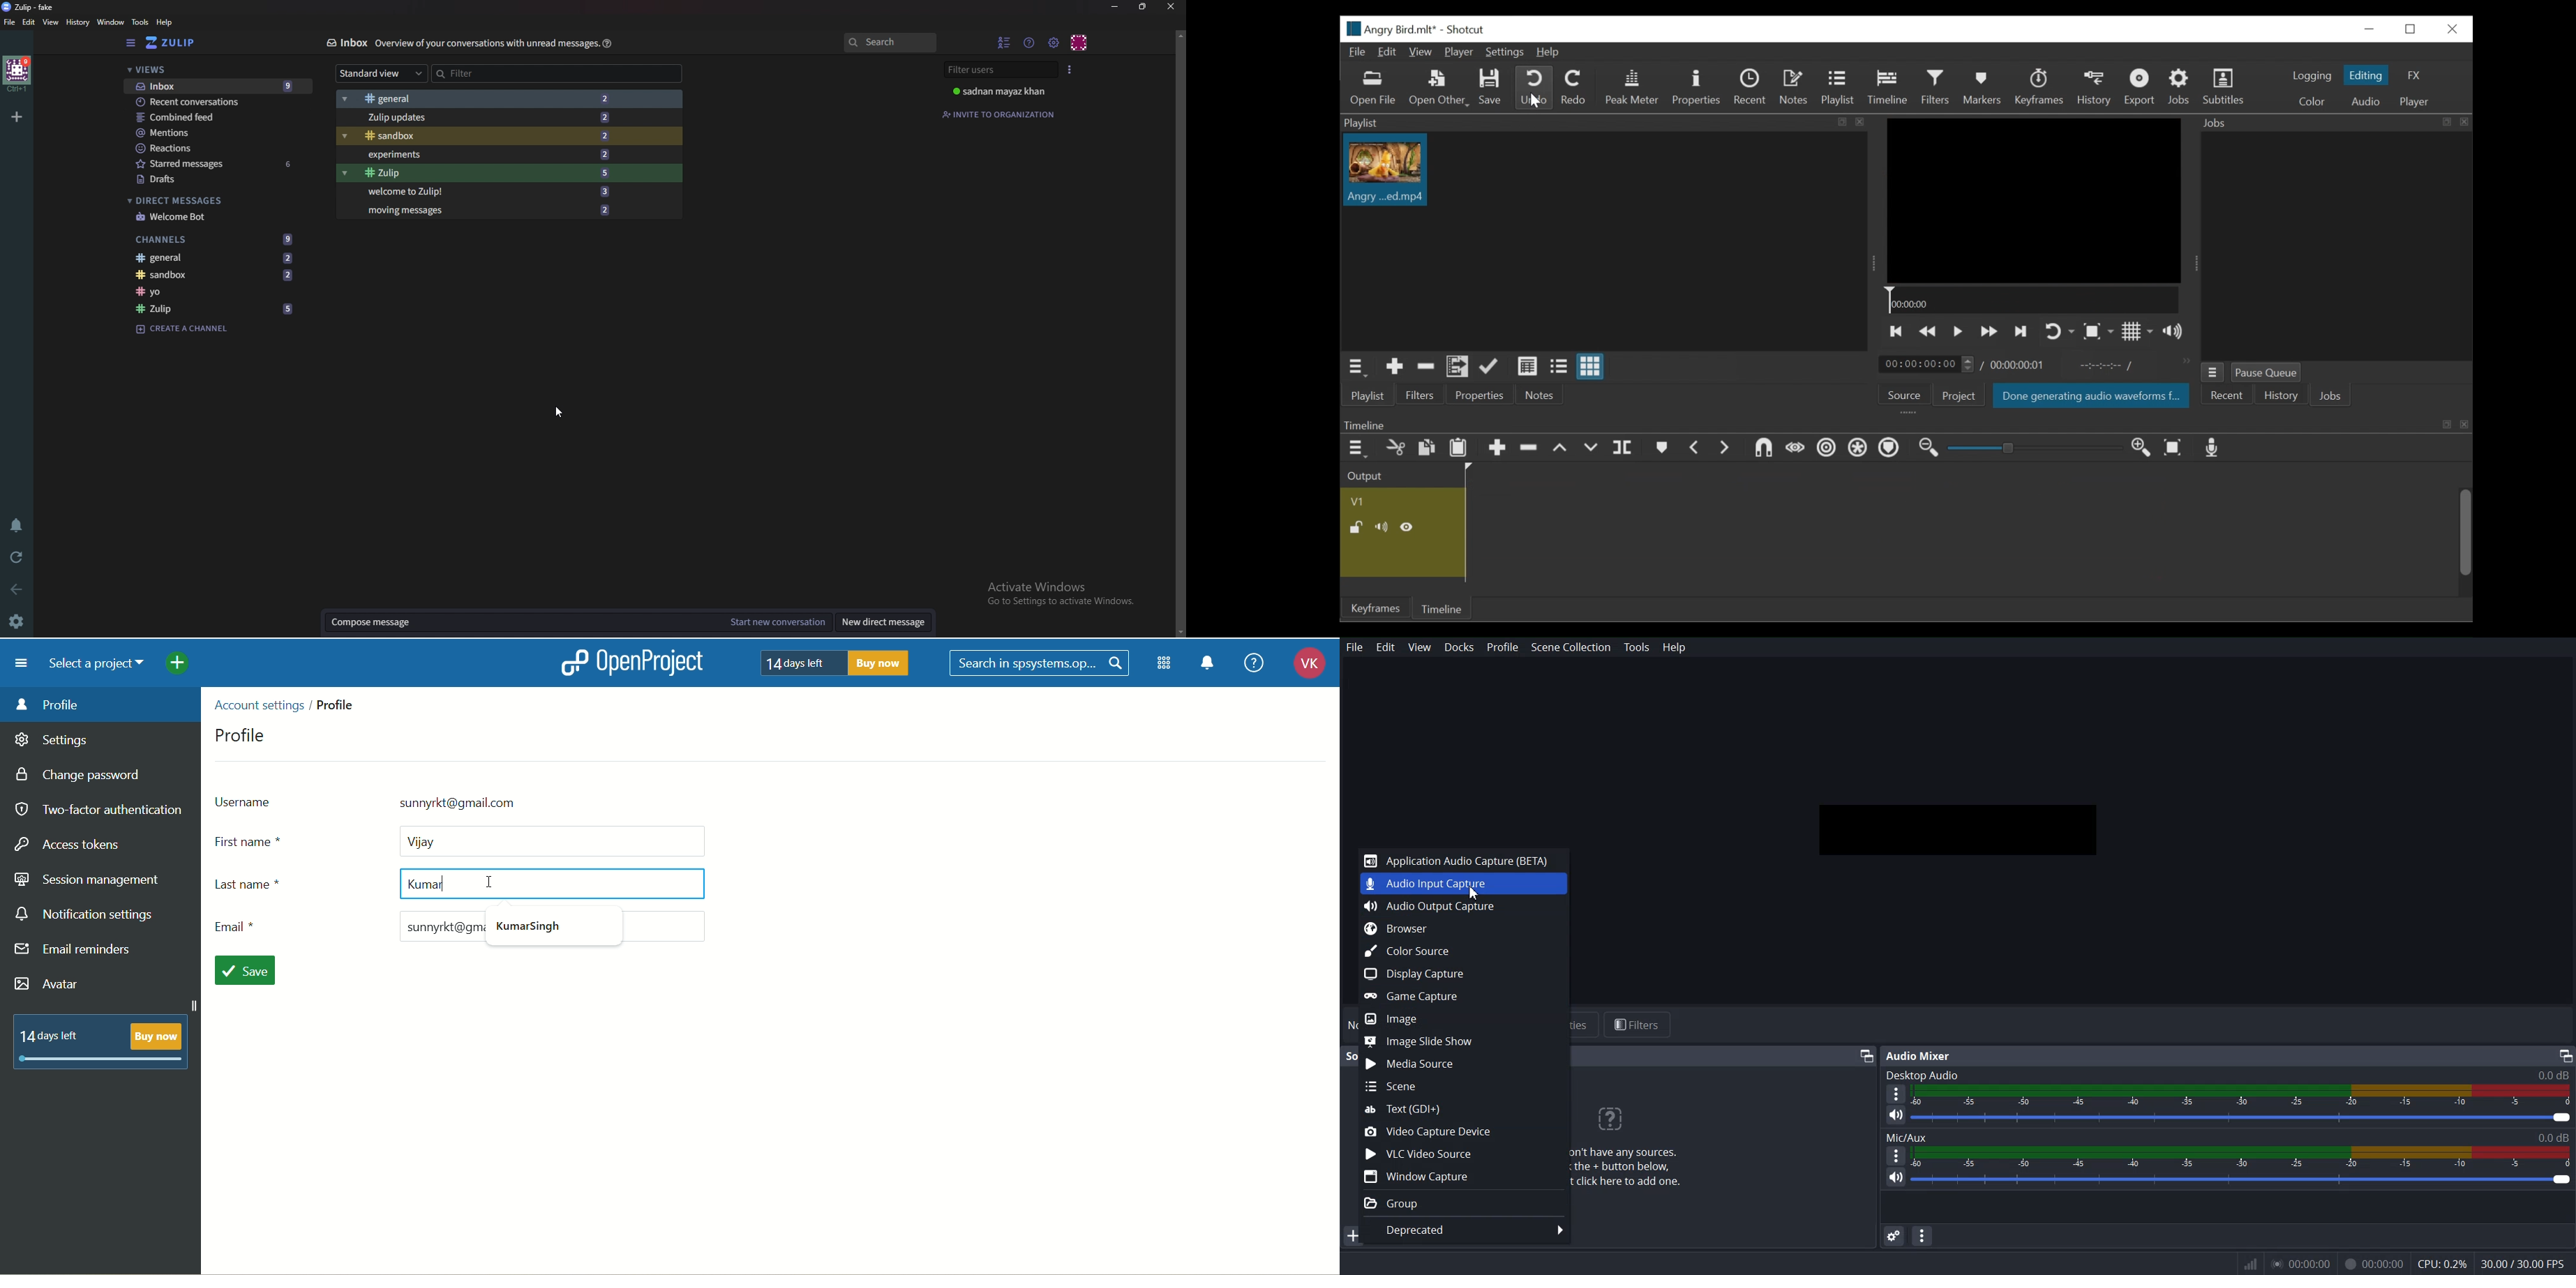 The height and width of the screenshot is (1288, 2576). I want to click on Toggle play or pause (space), so click(1957, 331).